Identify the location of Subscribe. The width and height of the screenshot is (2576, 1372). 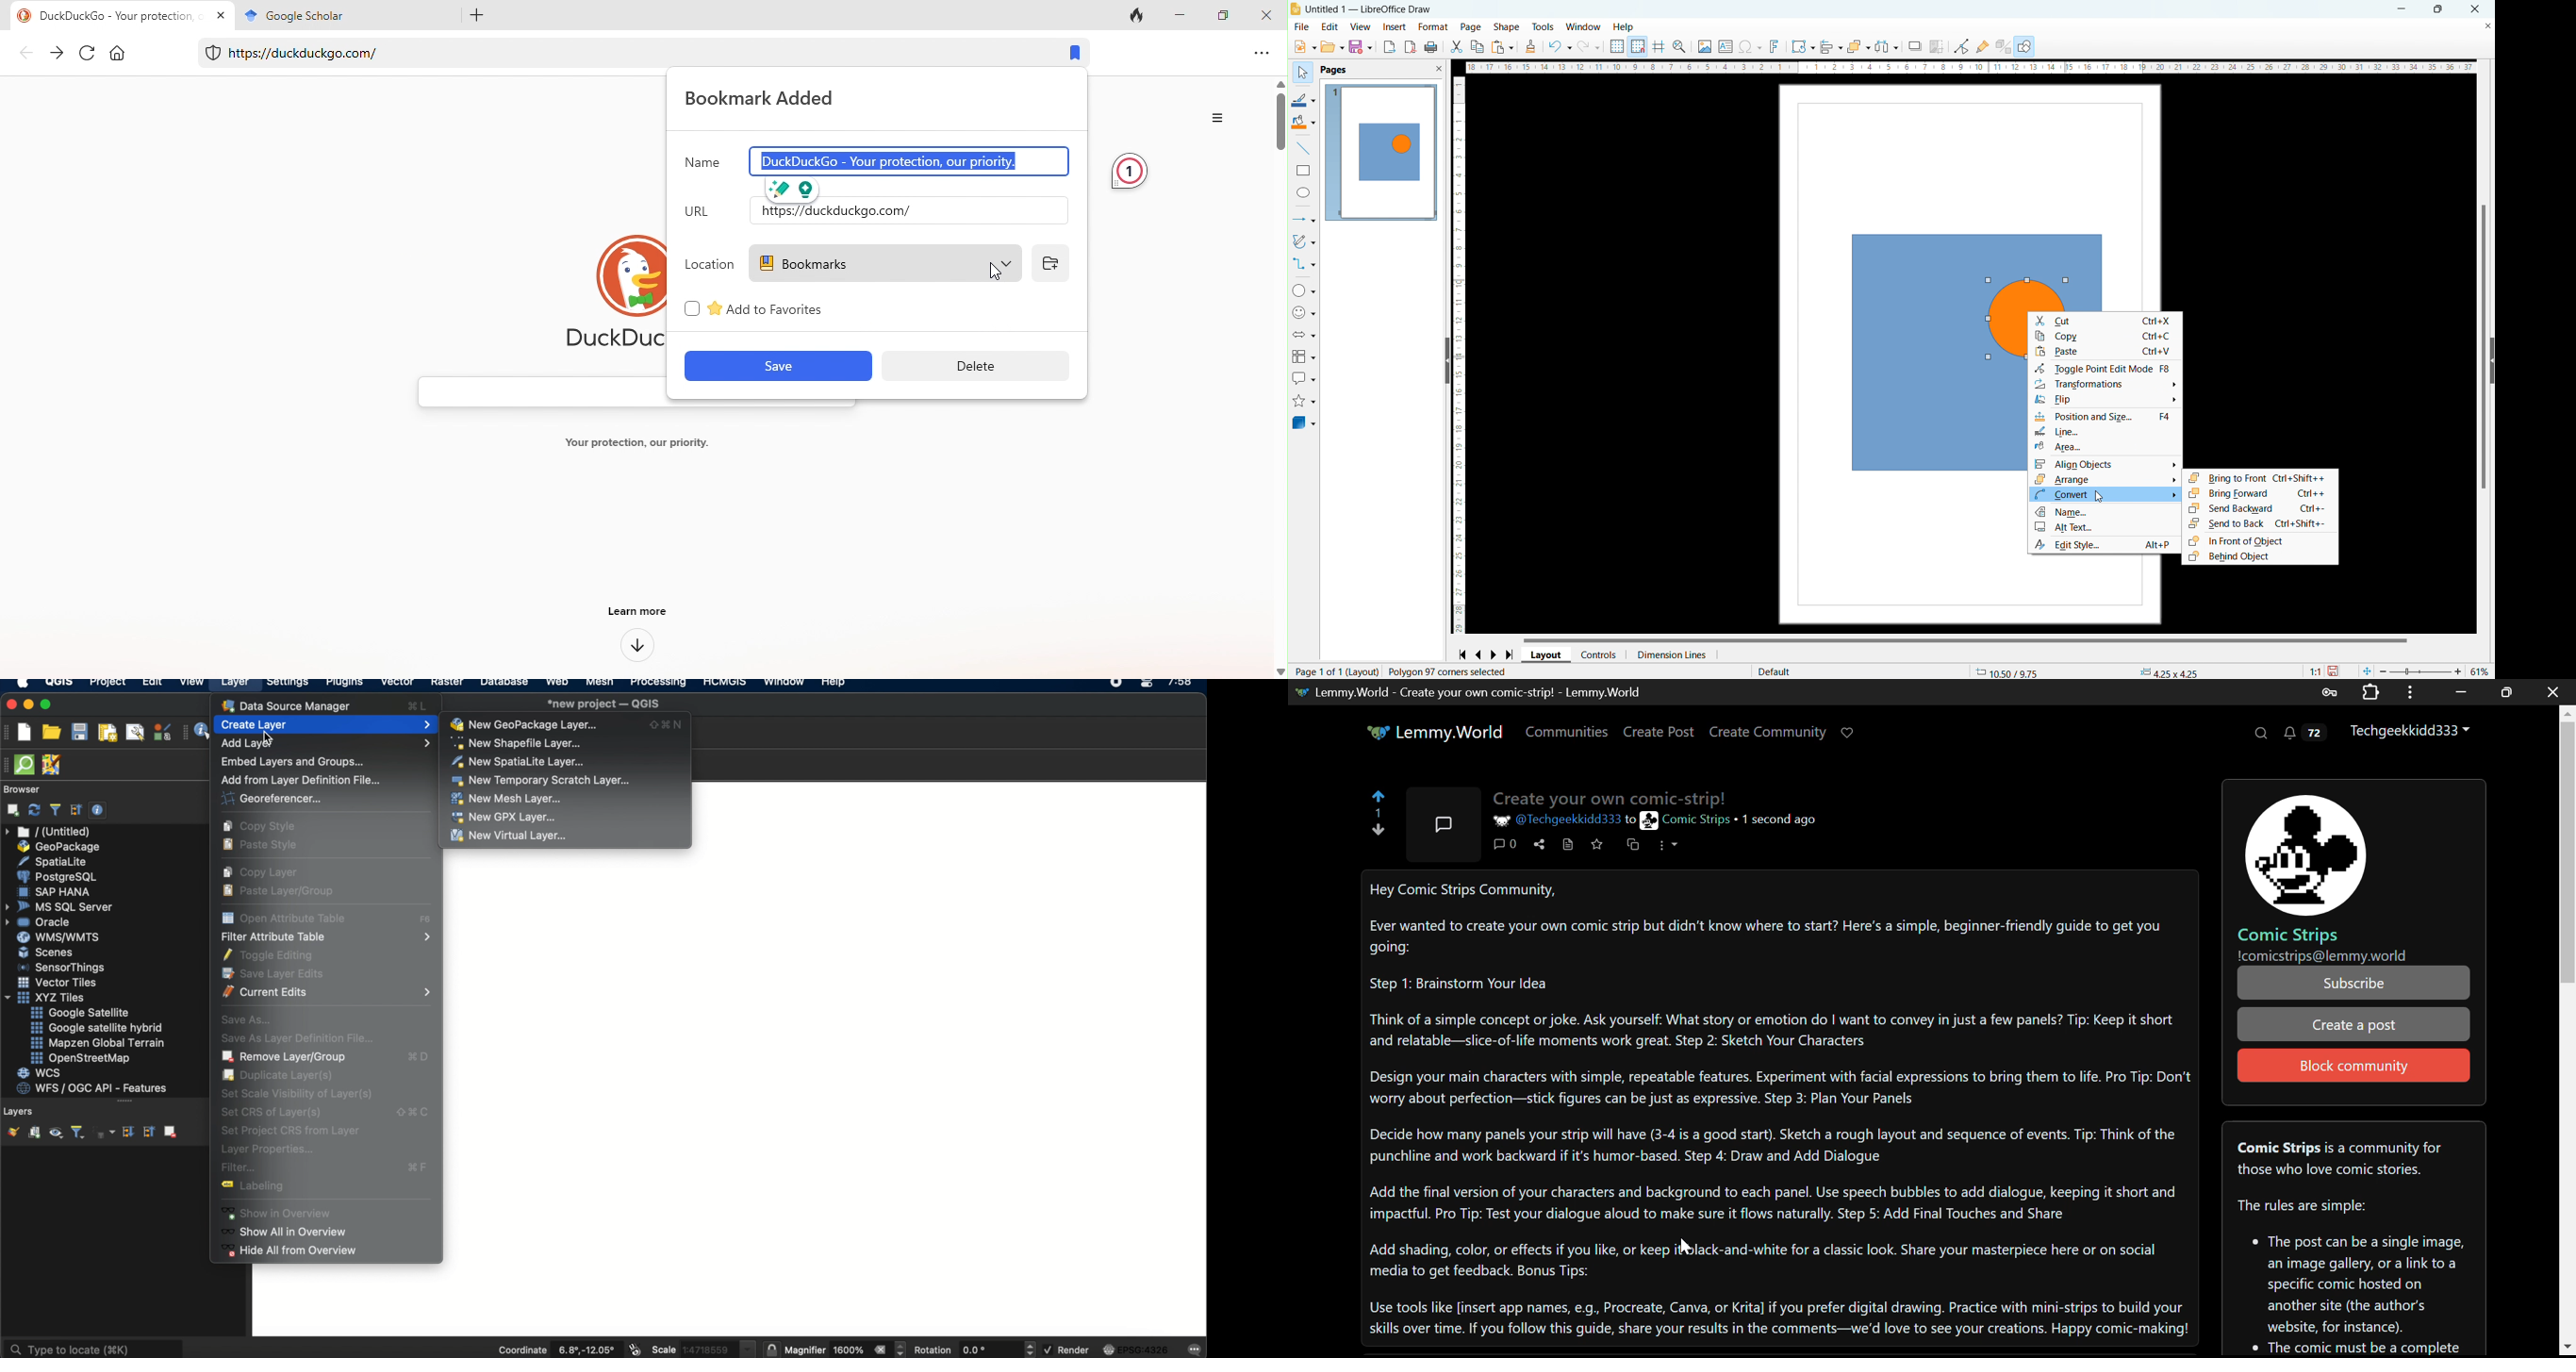
(2354, 984).